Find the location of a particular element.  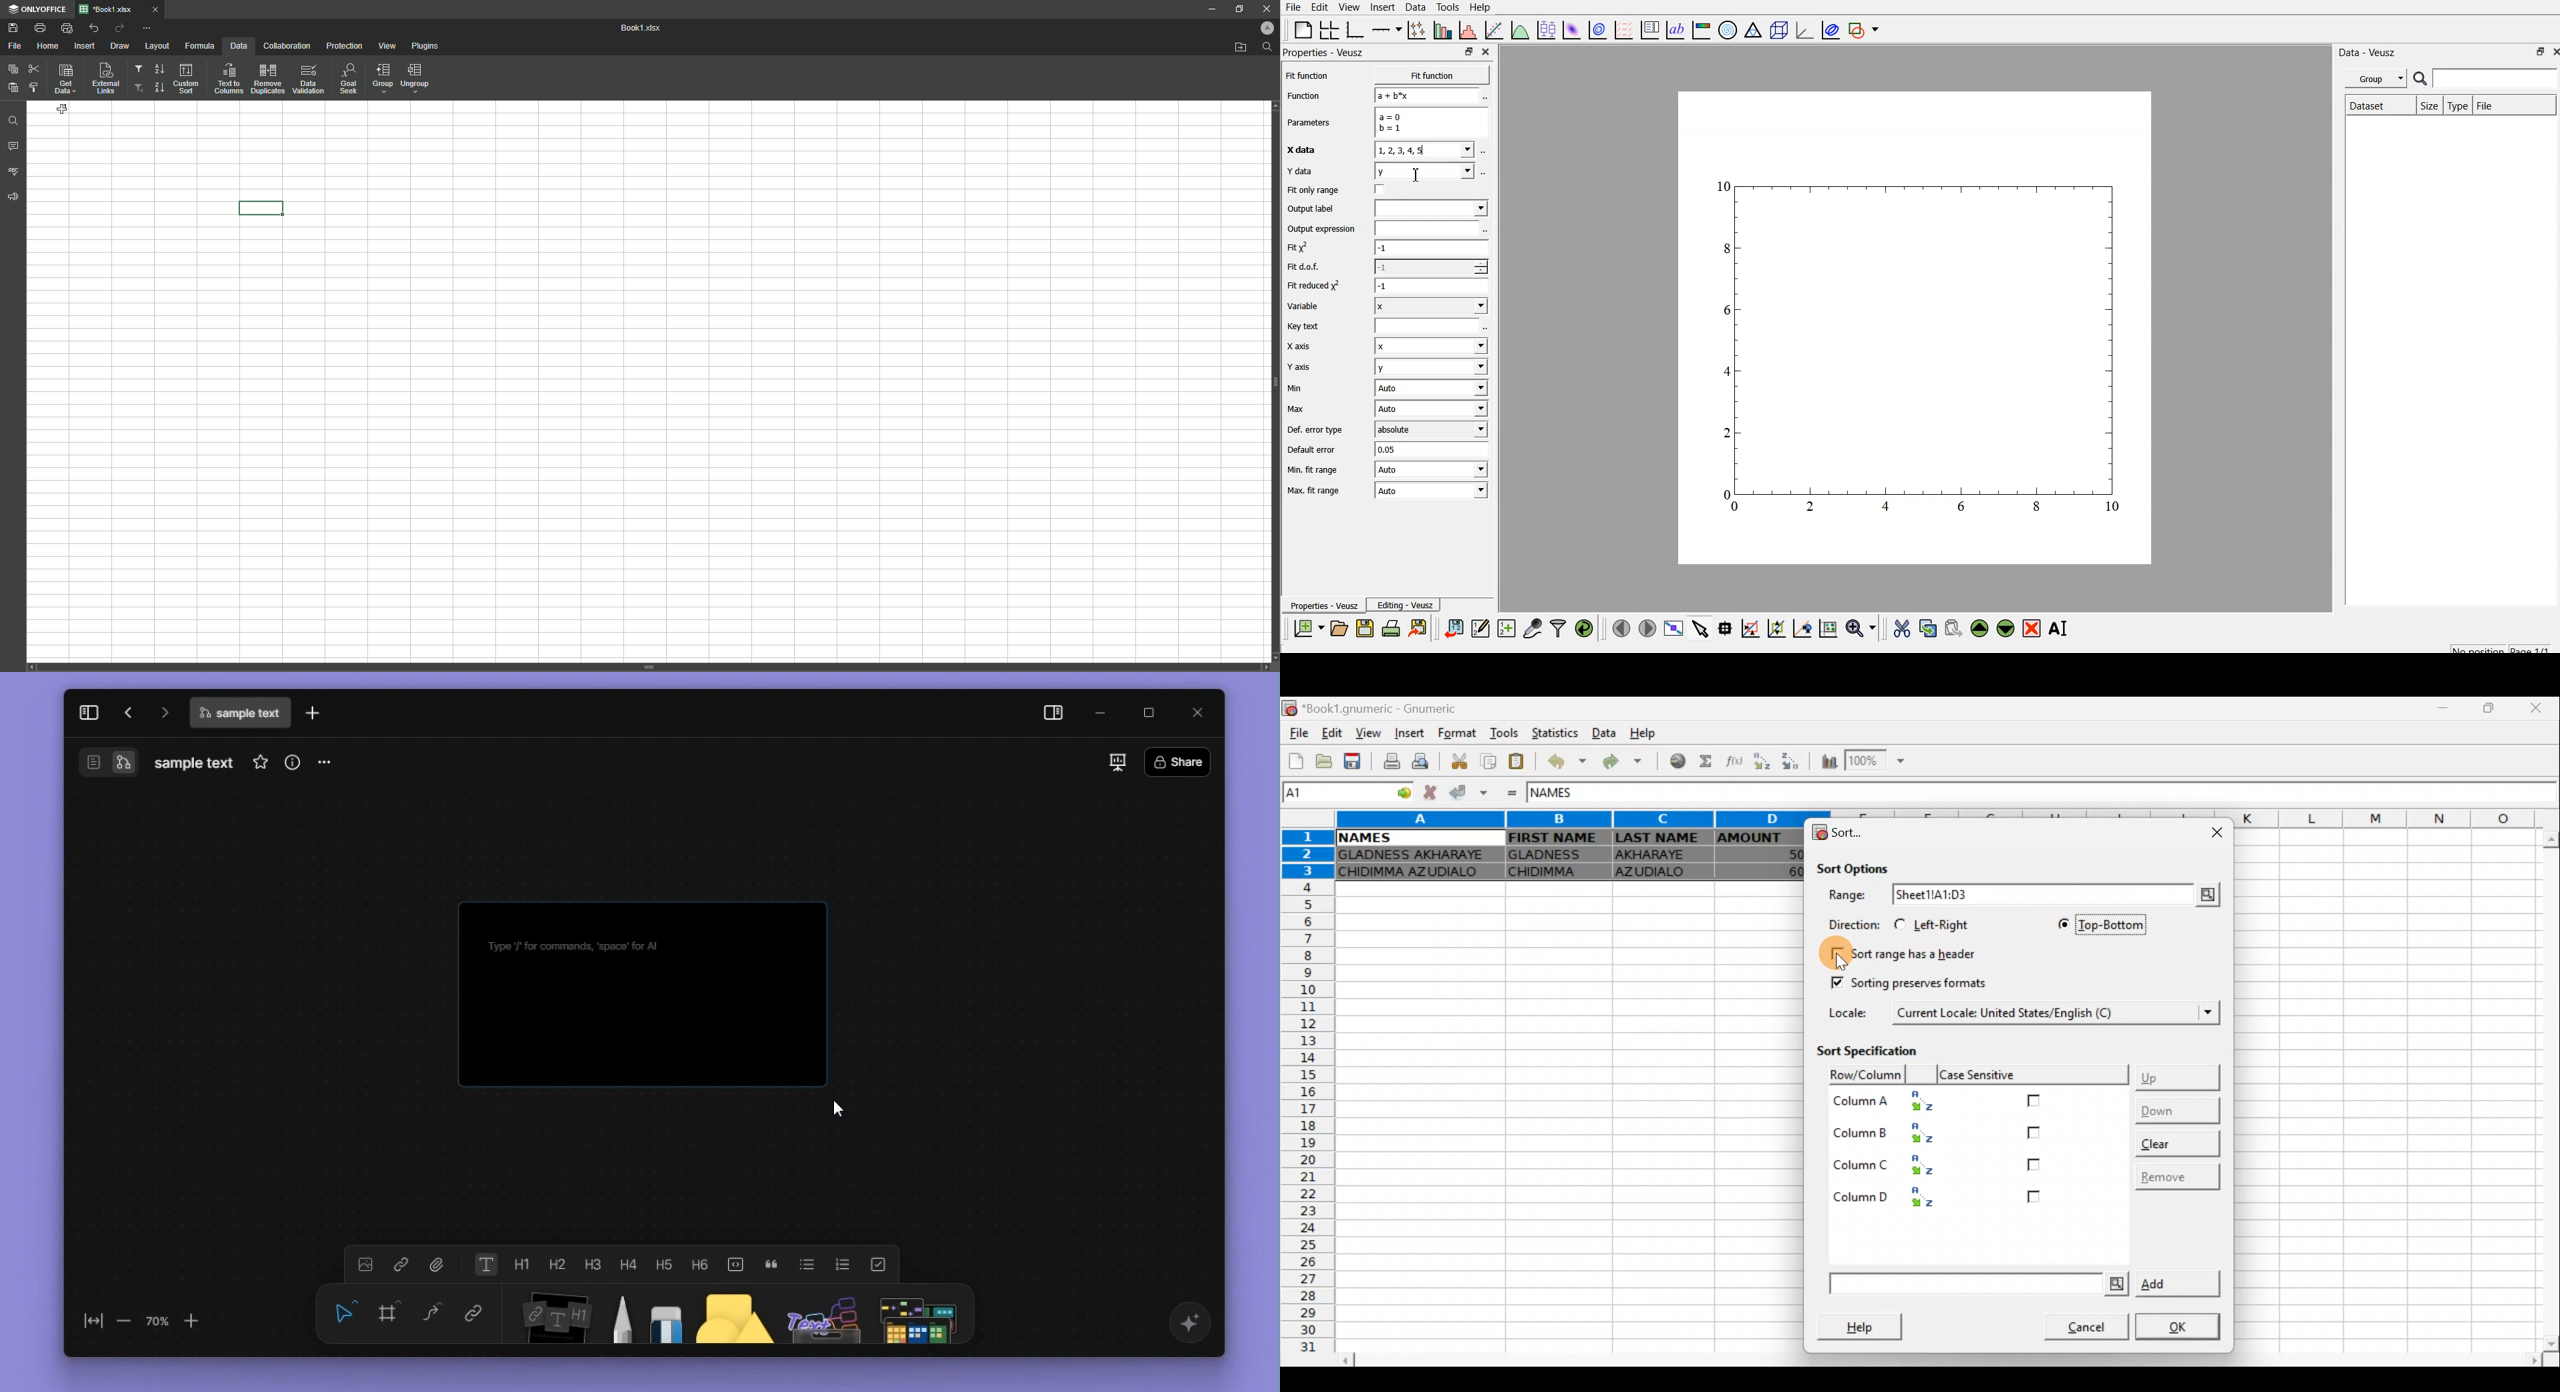

Undo is located at coordinates (93, 28).